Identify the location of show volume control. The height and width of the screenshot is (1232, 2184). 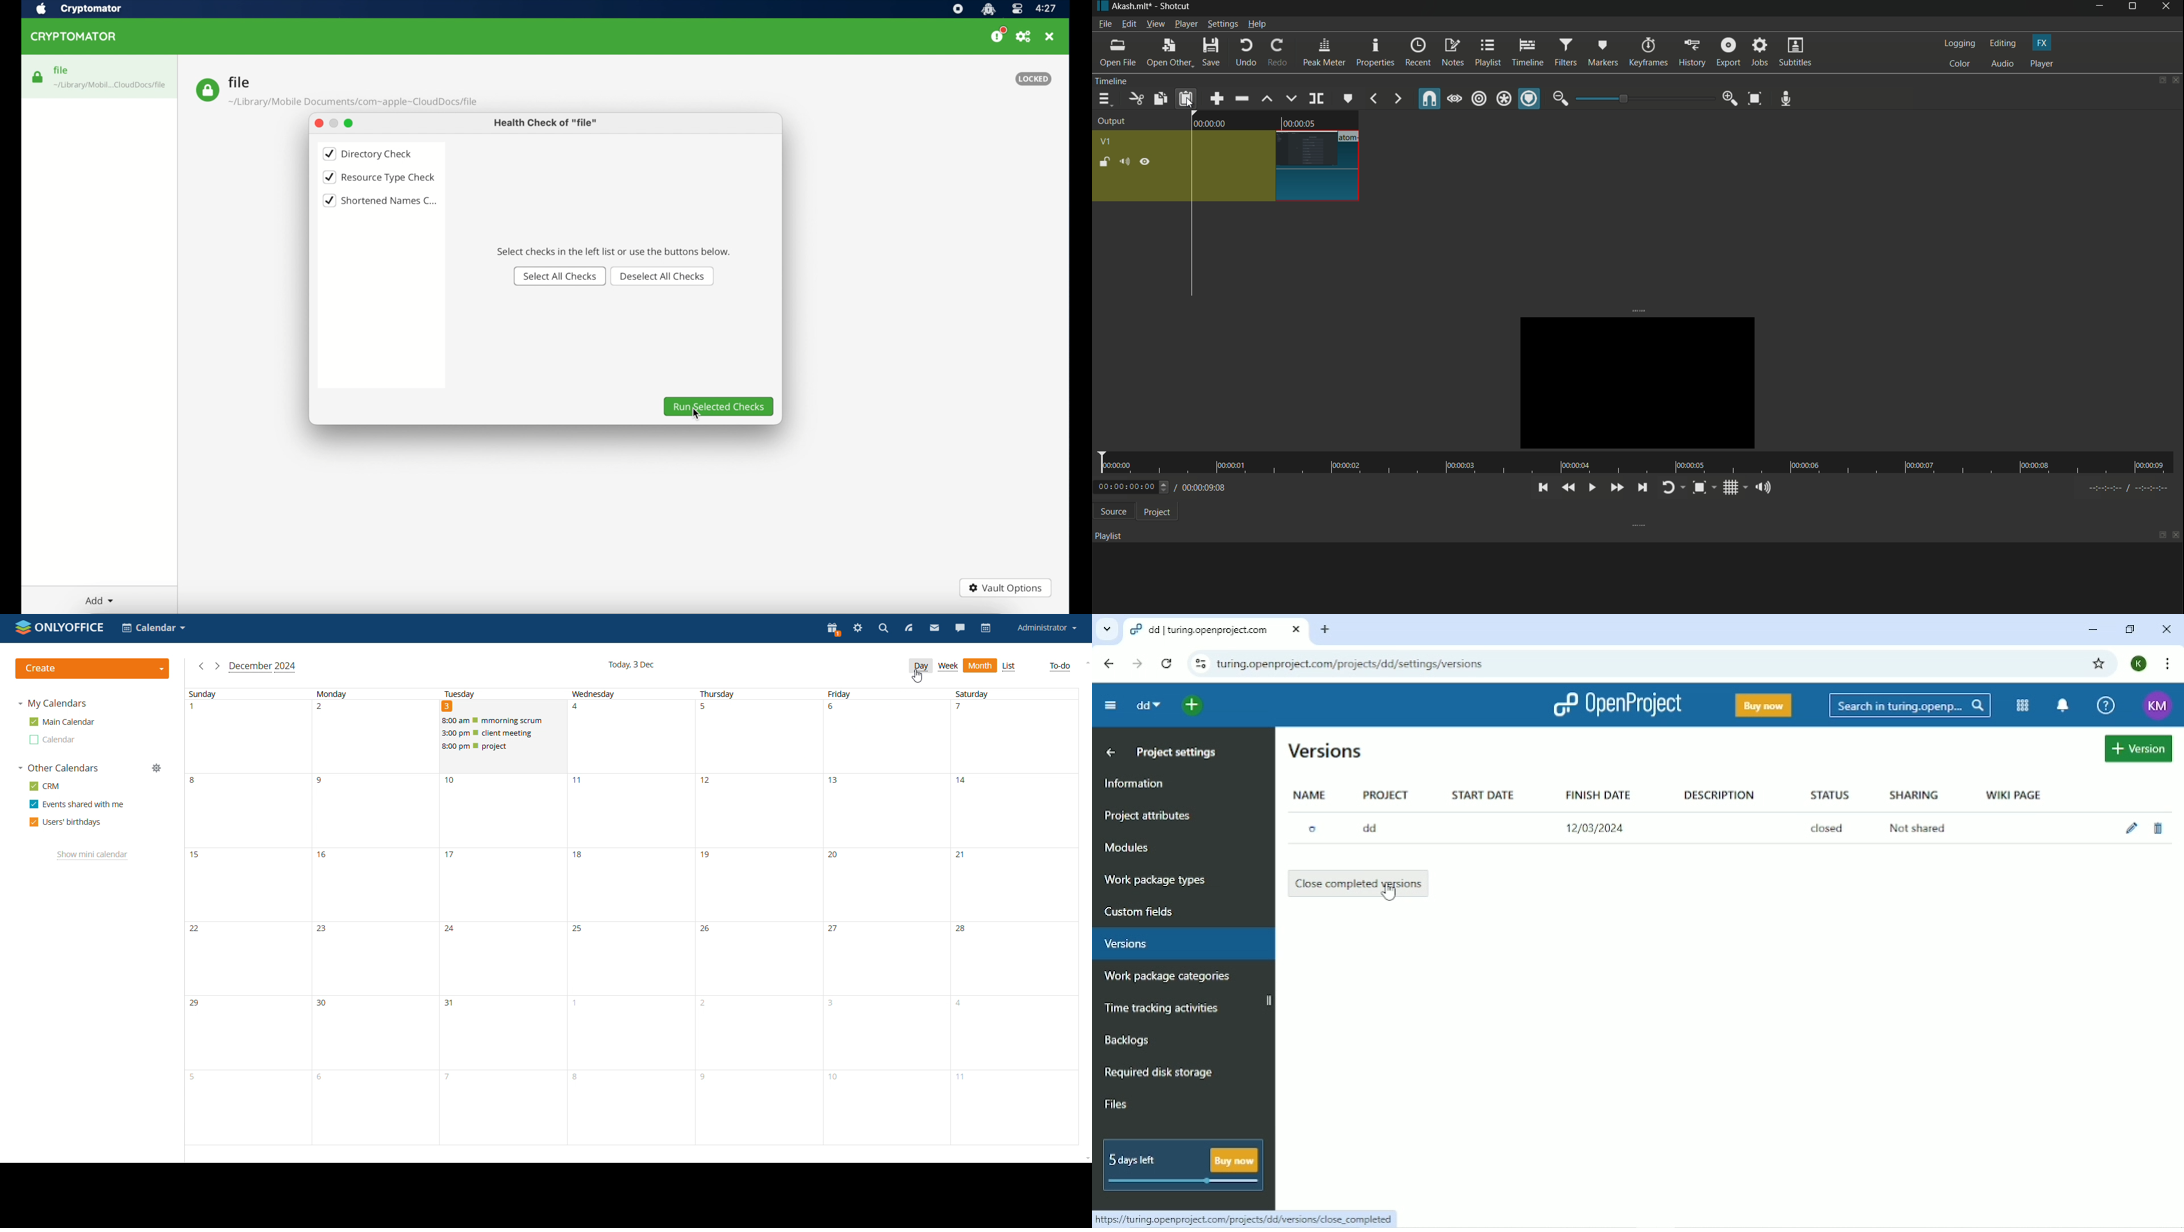
(1766, 487).